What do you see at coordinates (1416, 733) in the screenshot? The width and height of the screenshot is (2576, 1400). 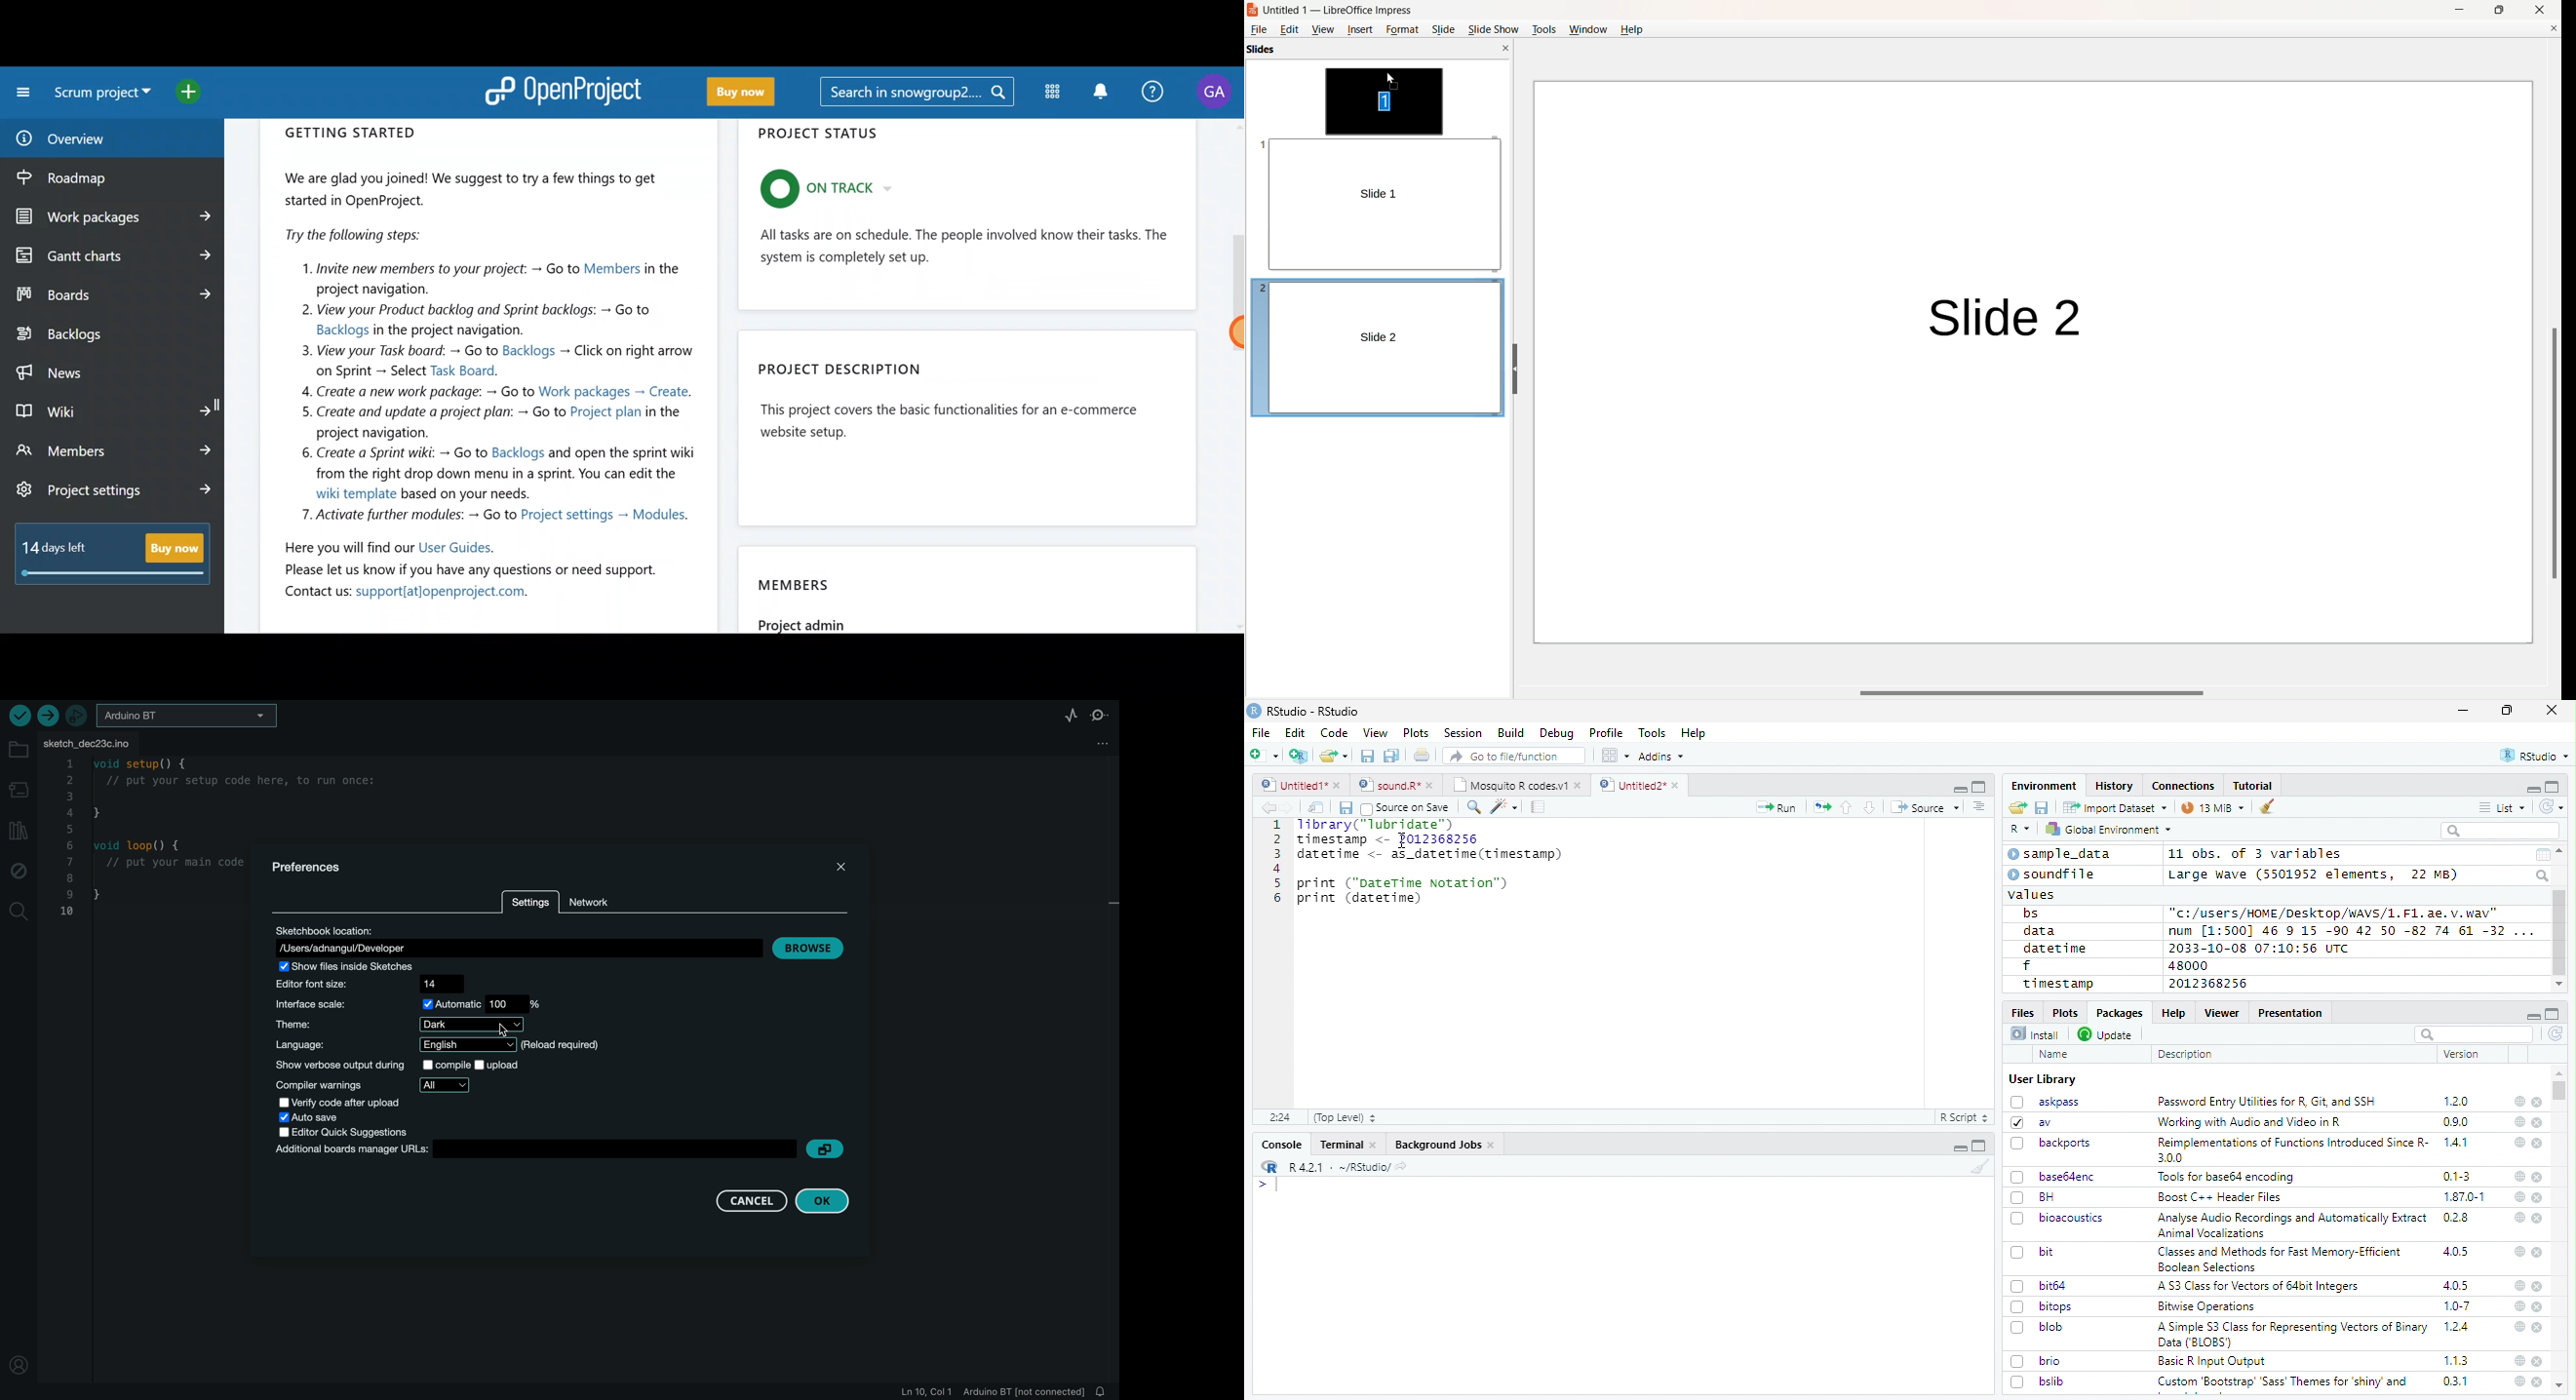 I see `Plots` at bounding box center [1416, 733].